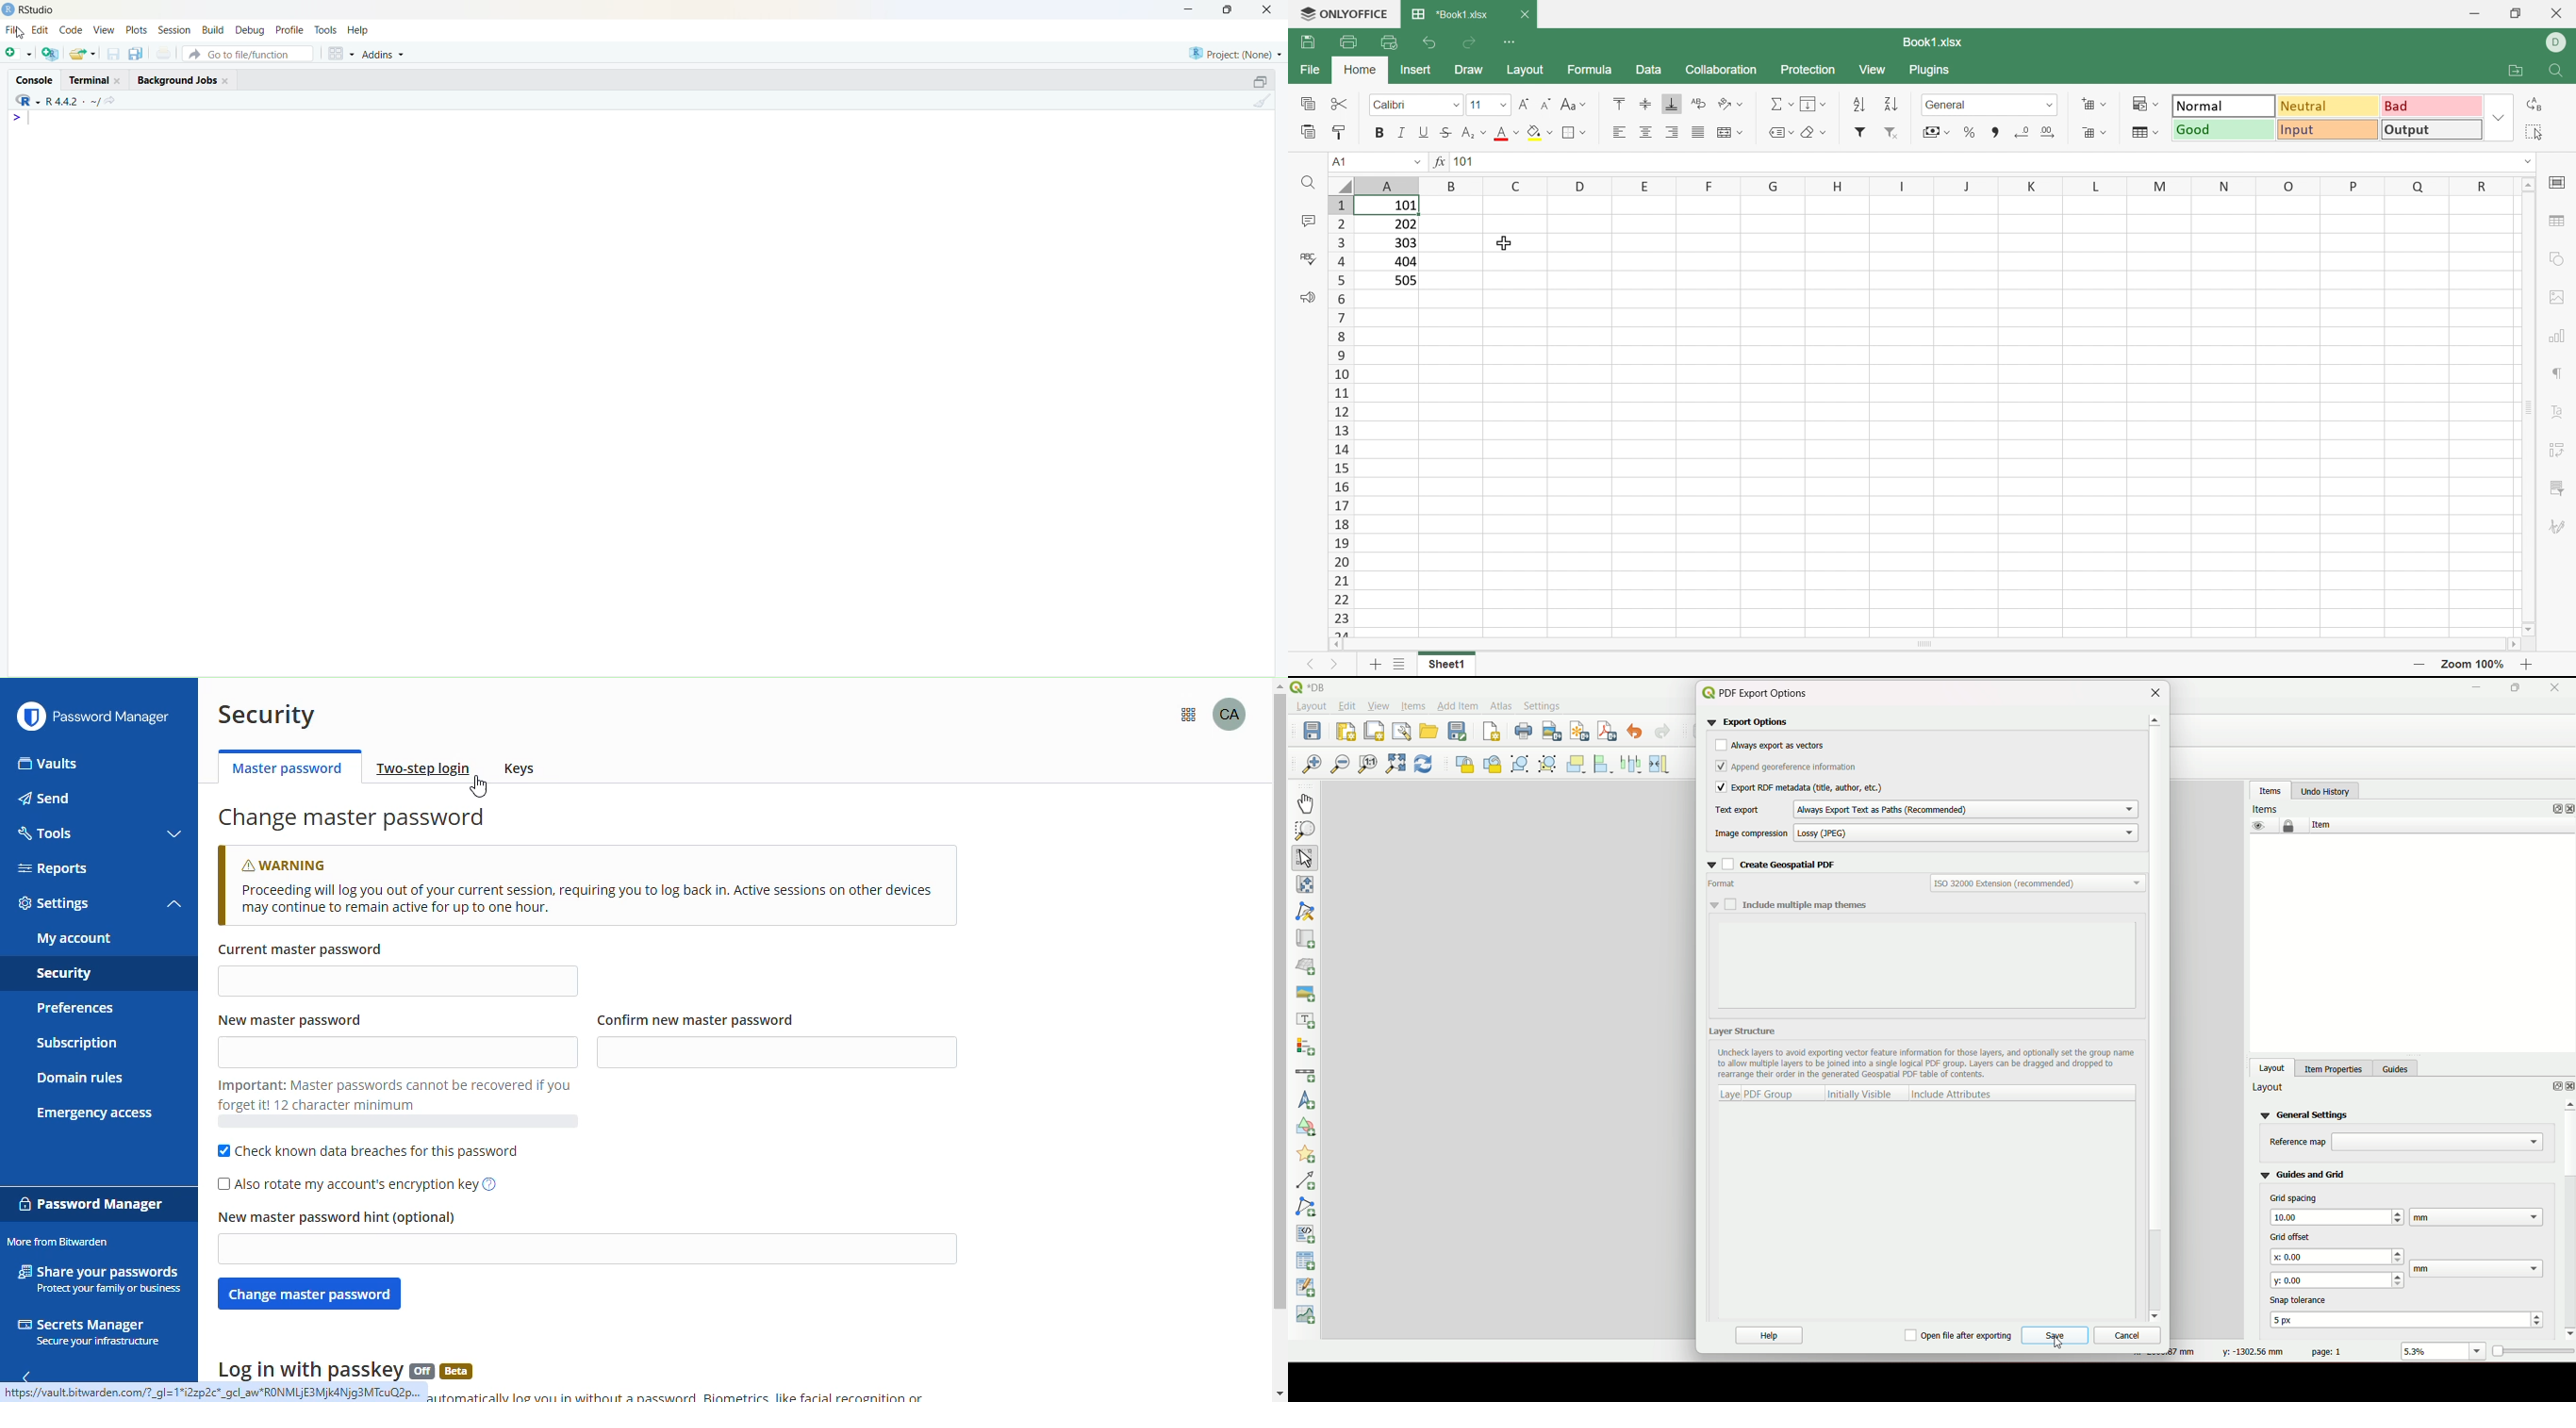 Image resolution: width=2576 pixels, height=1428 pixels. I want to click on Addins, so click(384, 54).